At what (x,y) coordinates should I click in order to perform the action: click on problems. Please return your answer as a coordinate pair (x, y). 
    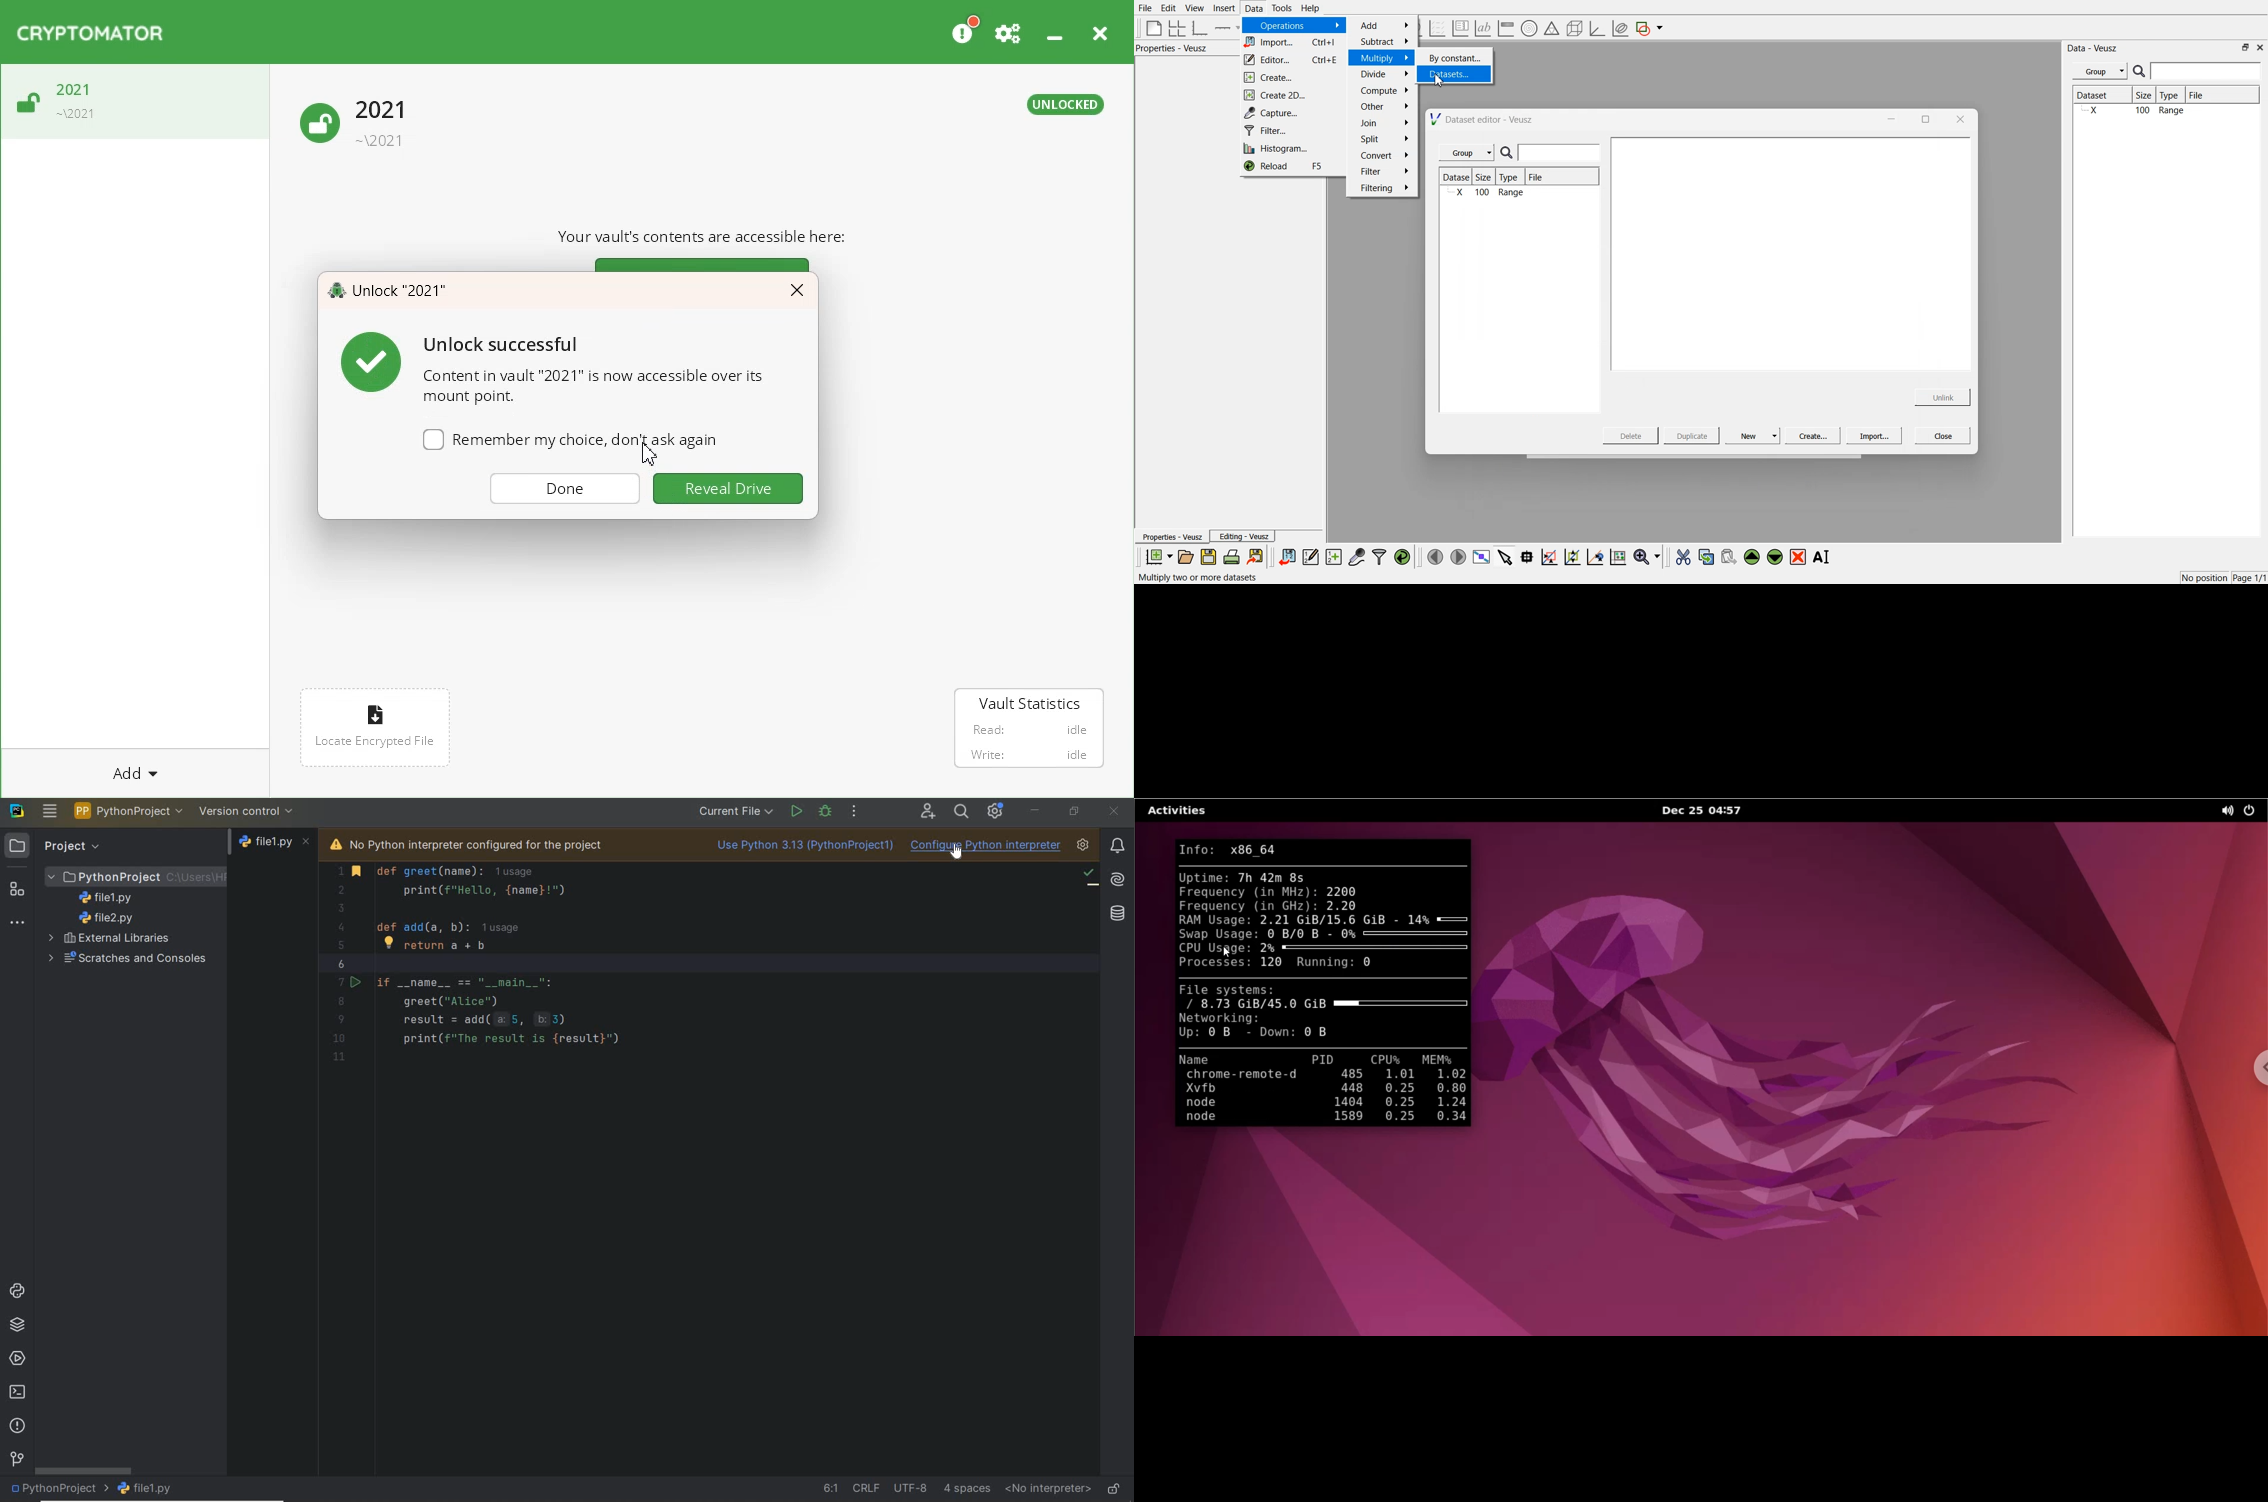
    Looking at the image, I should click on (19, 1427).